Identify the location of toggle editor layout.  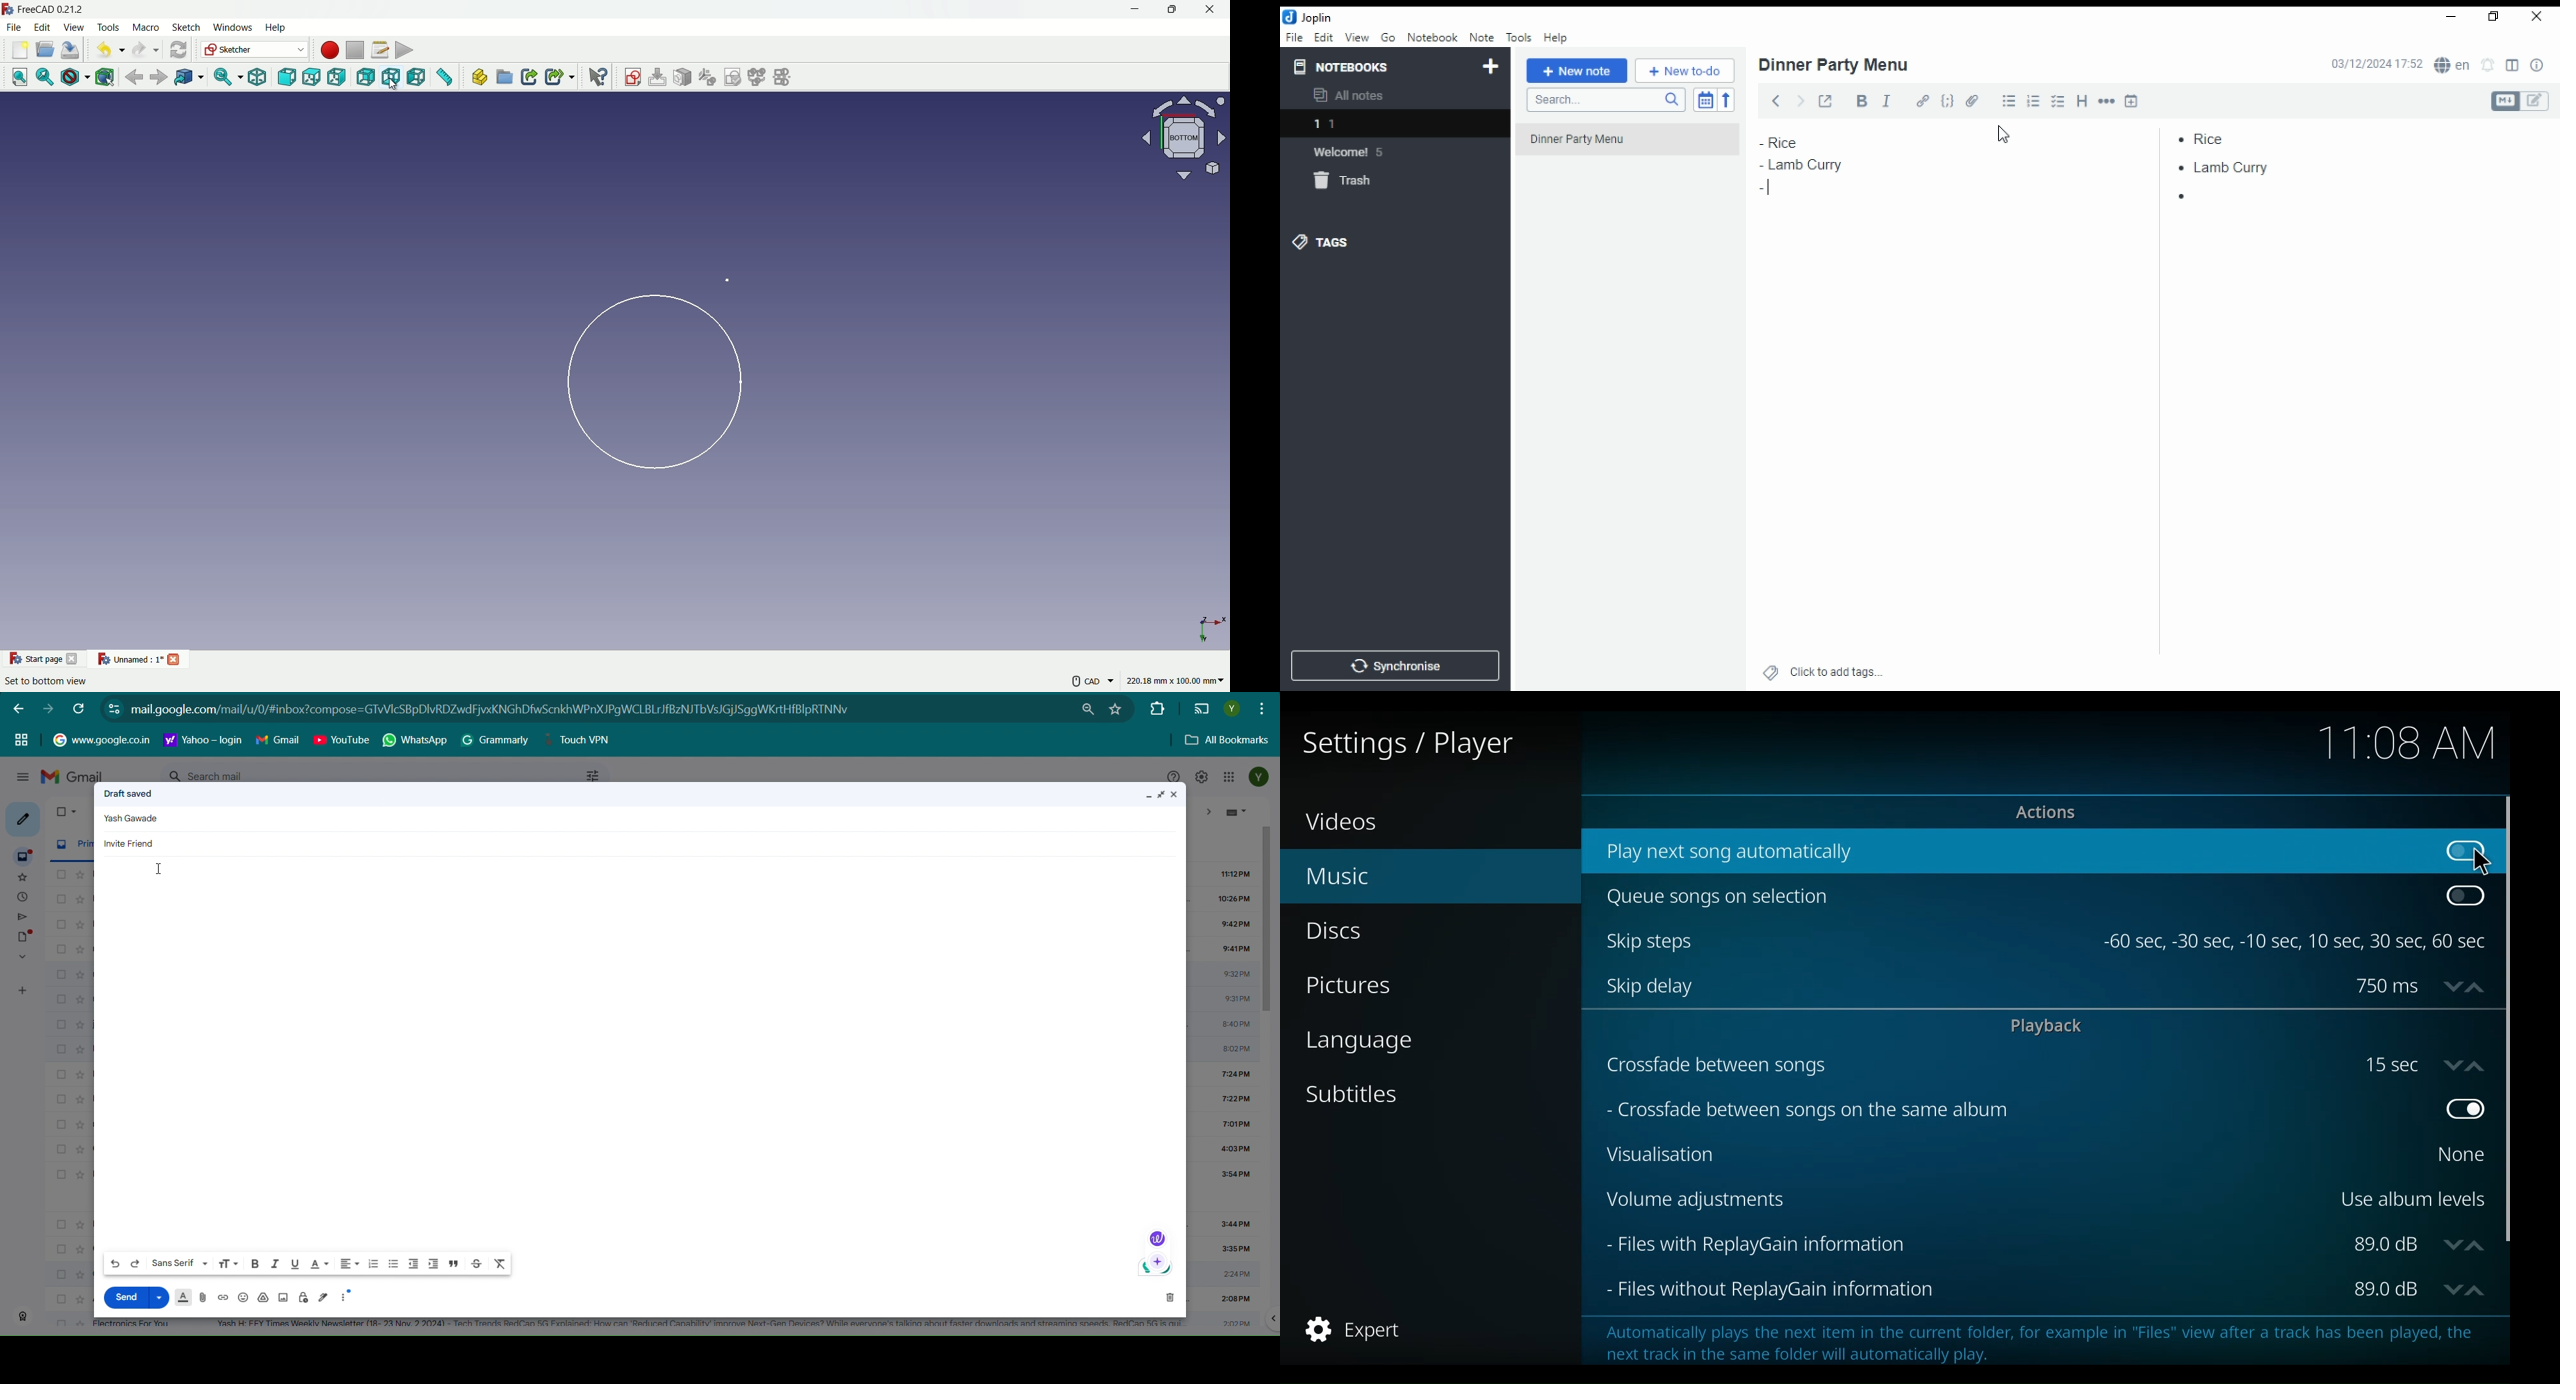
(2512, 66).